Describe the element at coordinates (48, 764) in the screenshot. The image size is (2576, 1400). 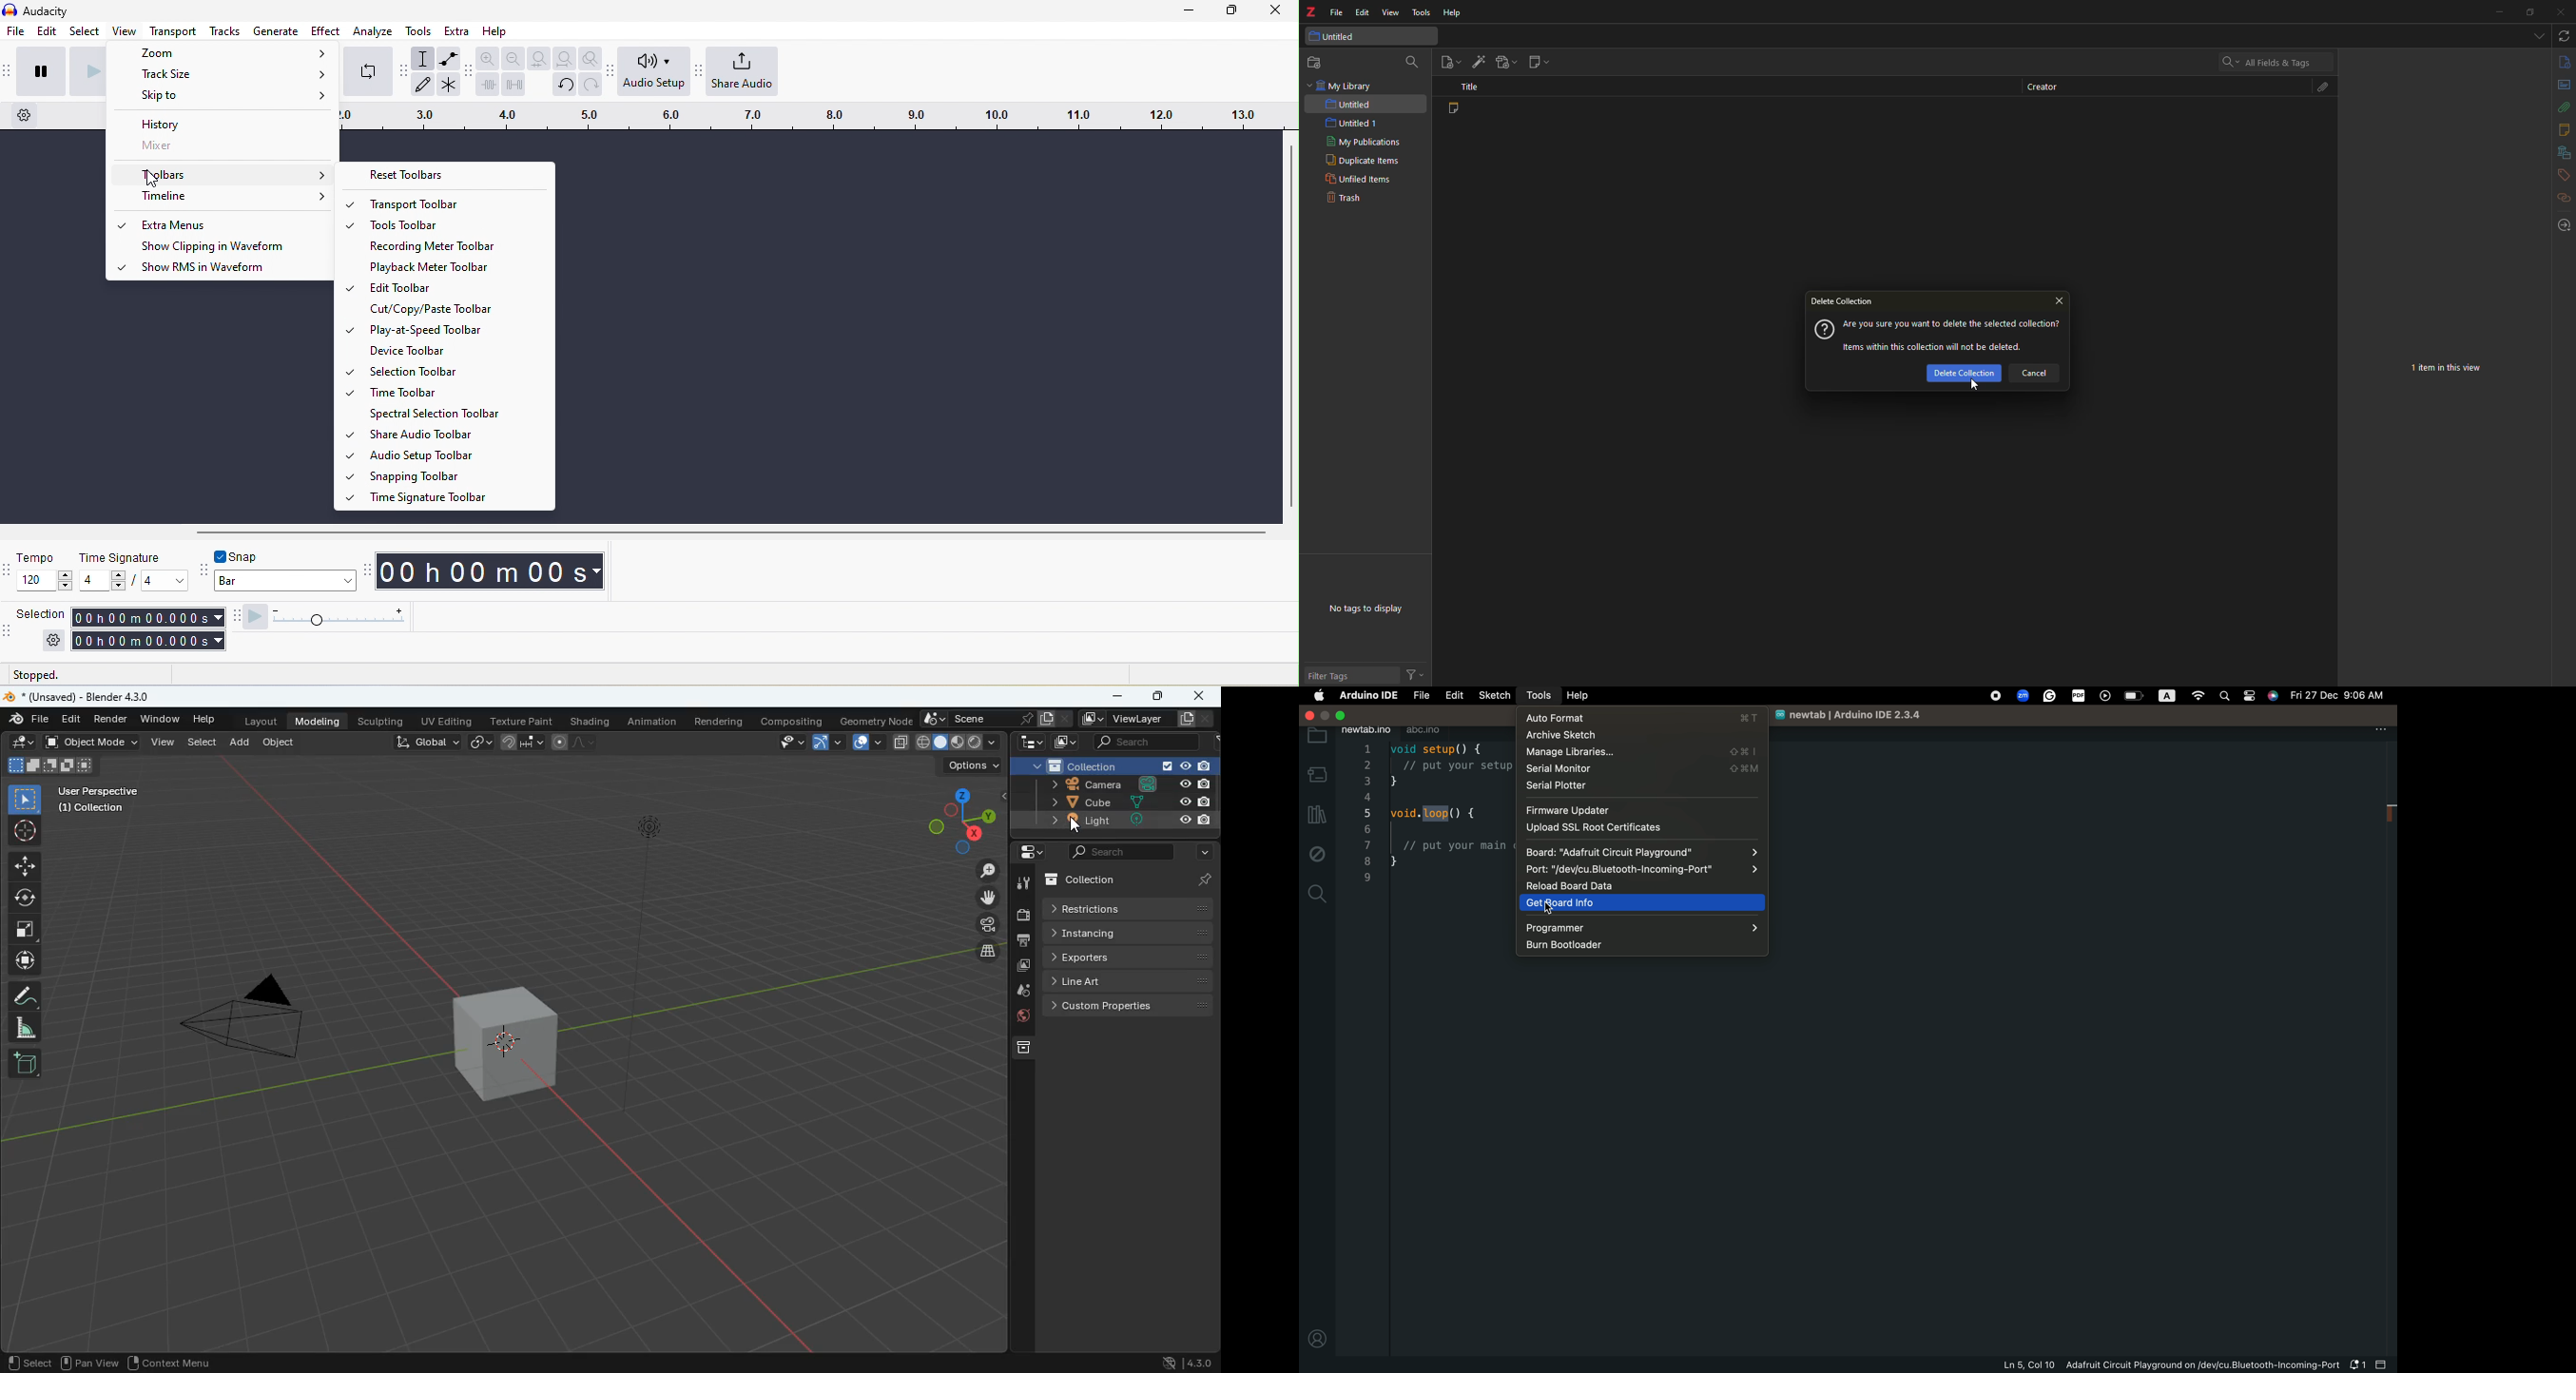
I see `image type` at that location.